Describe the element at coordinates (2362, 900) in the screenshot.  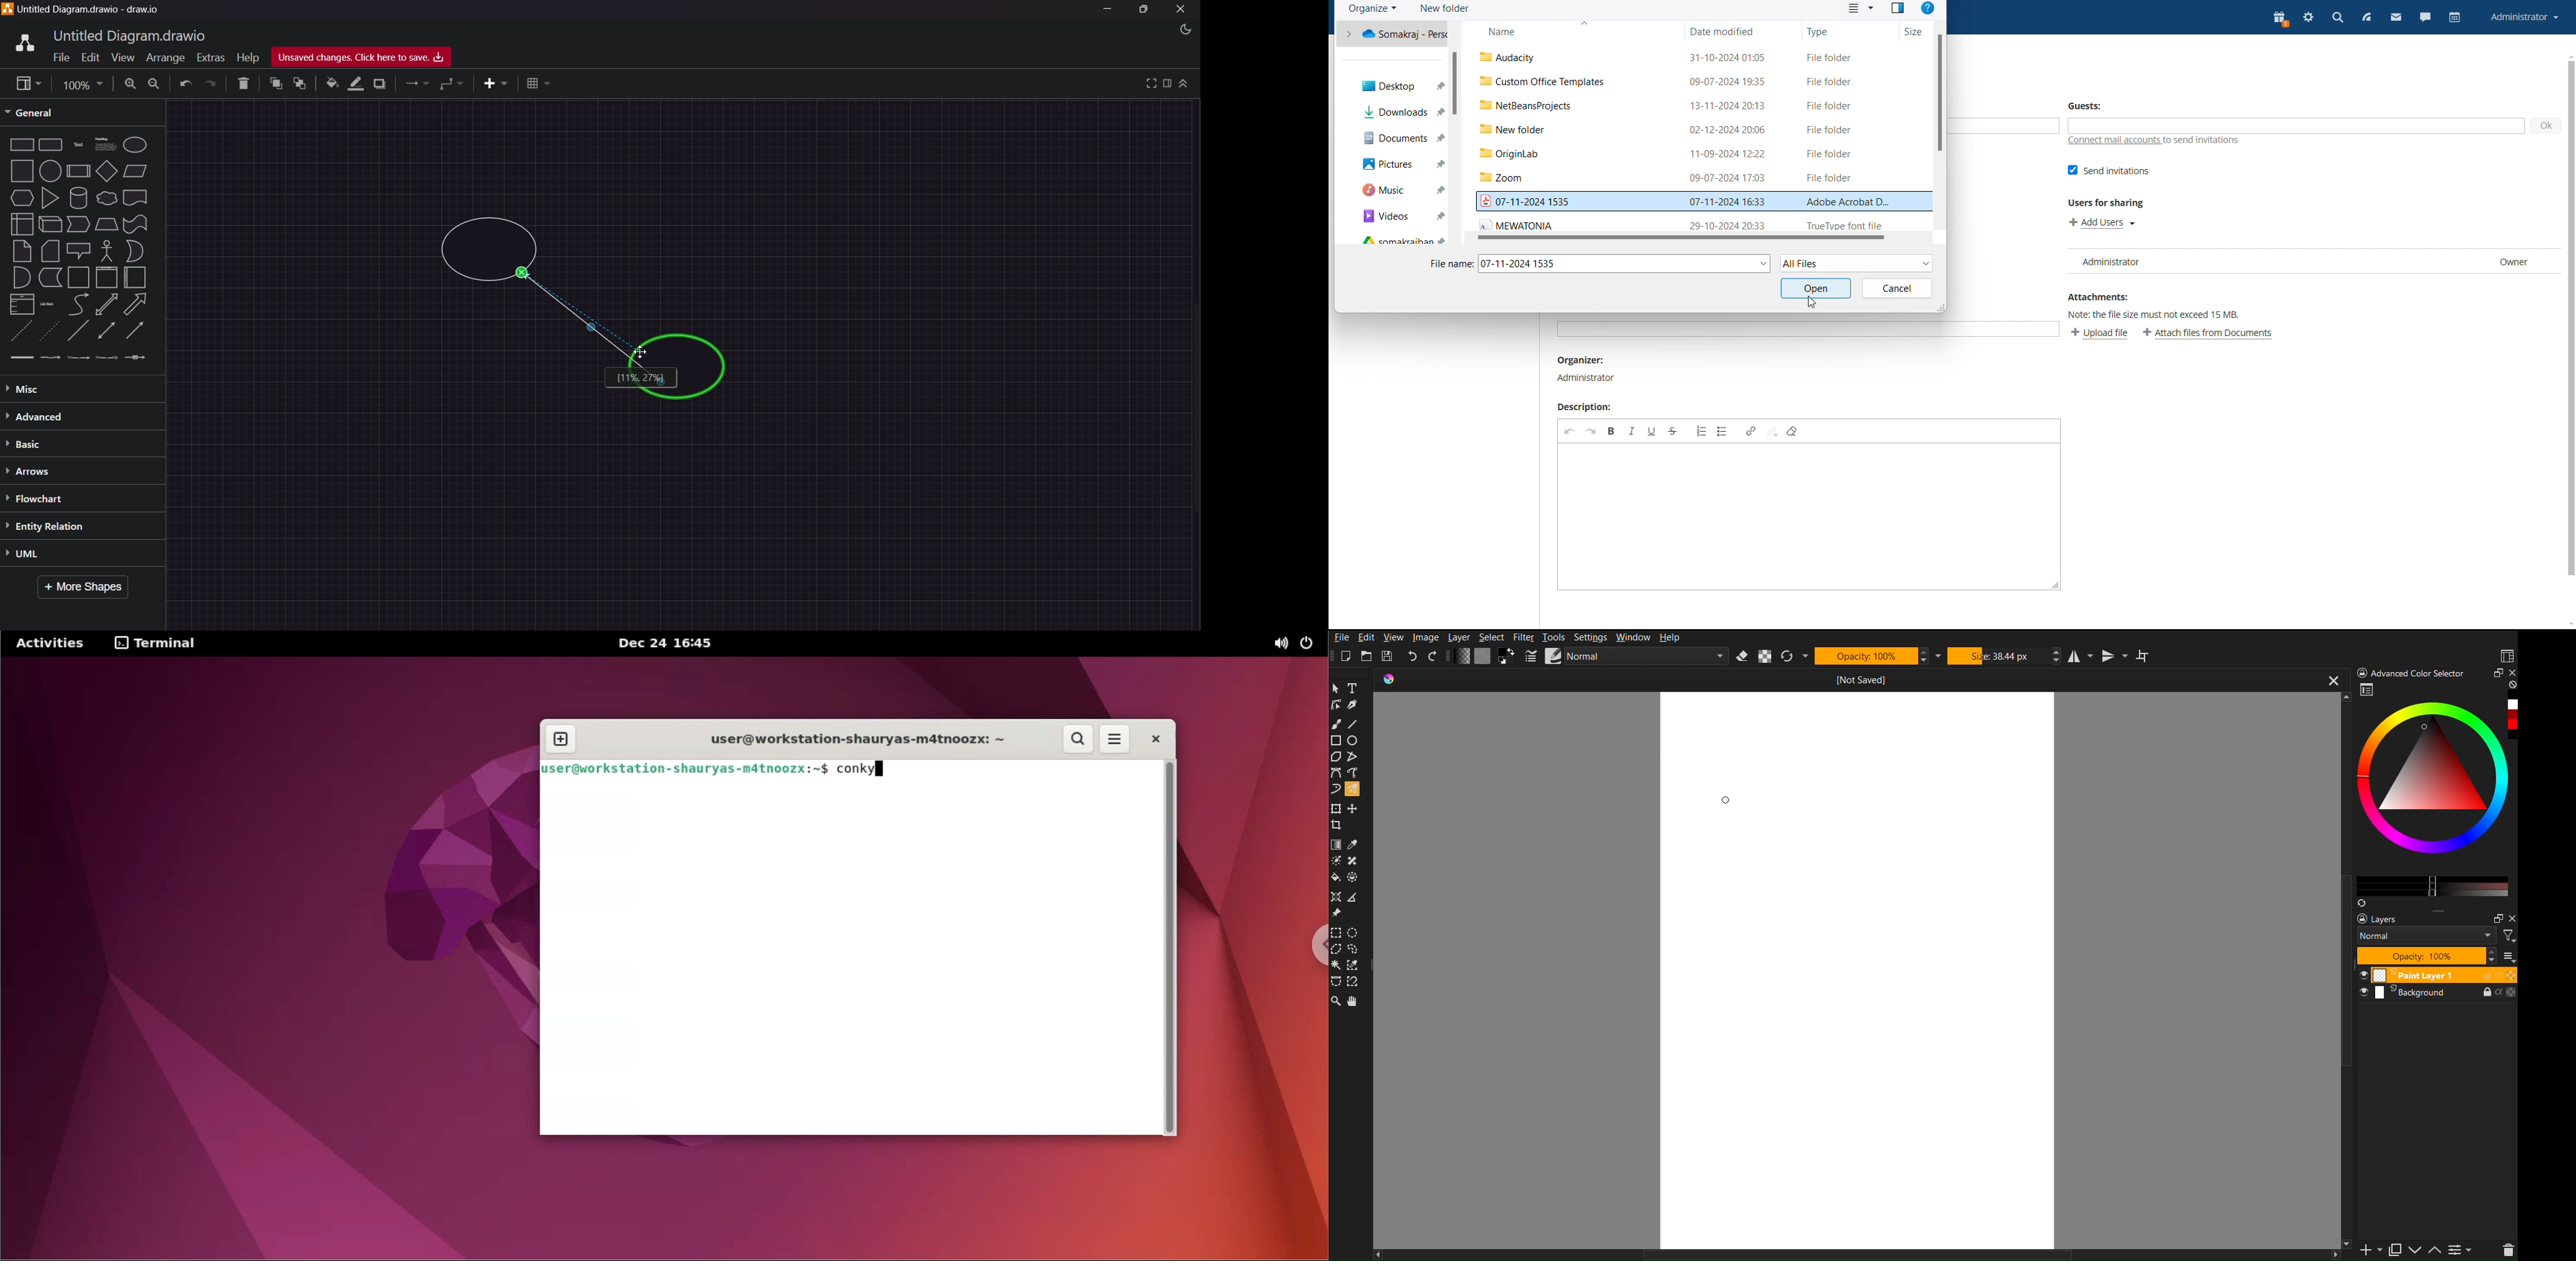
I see `sync` at that location.